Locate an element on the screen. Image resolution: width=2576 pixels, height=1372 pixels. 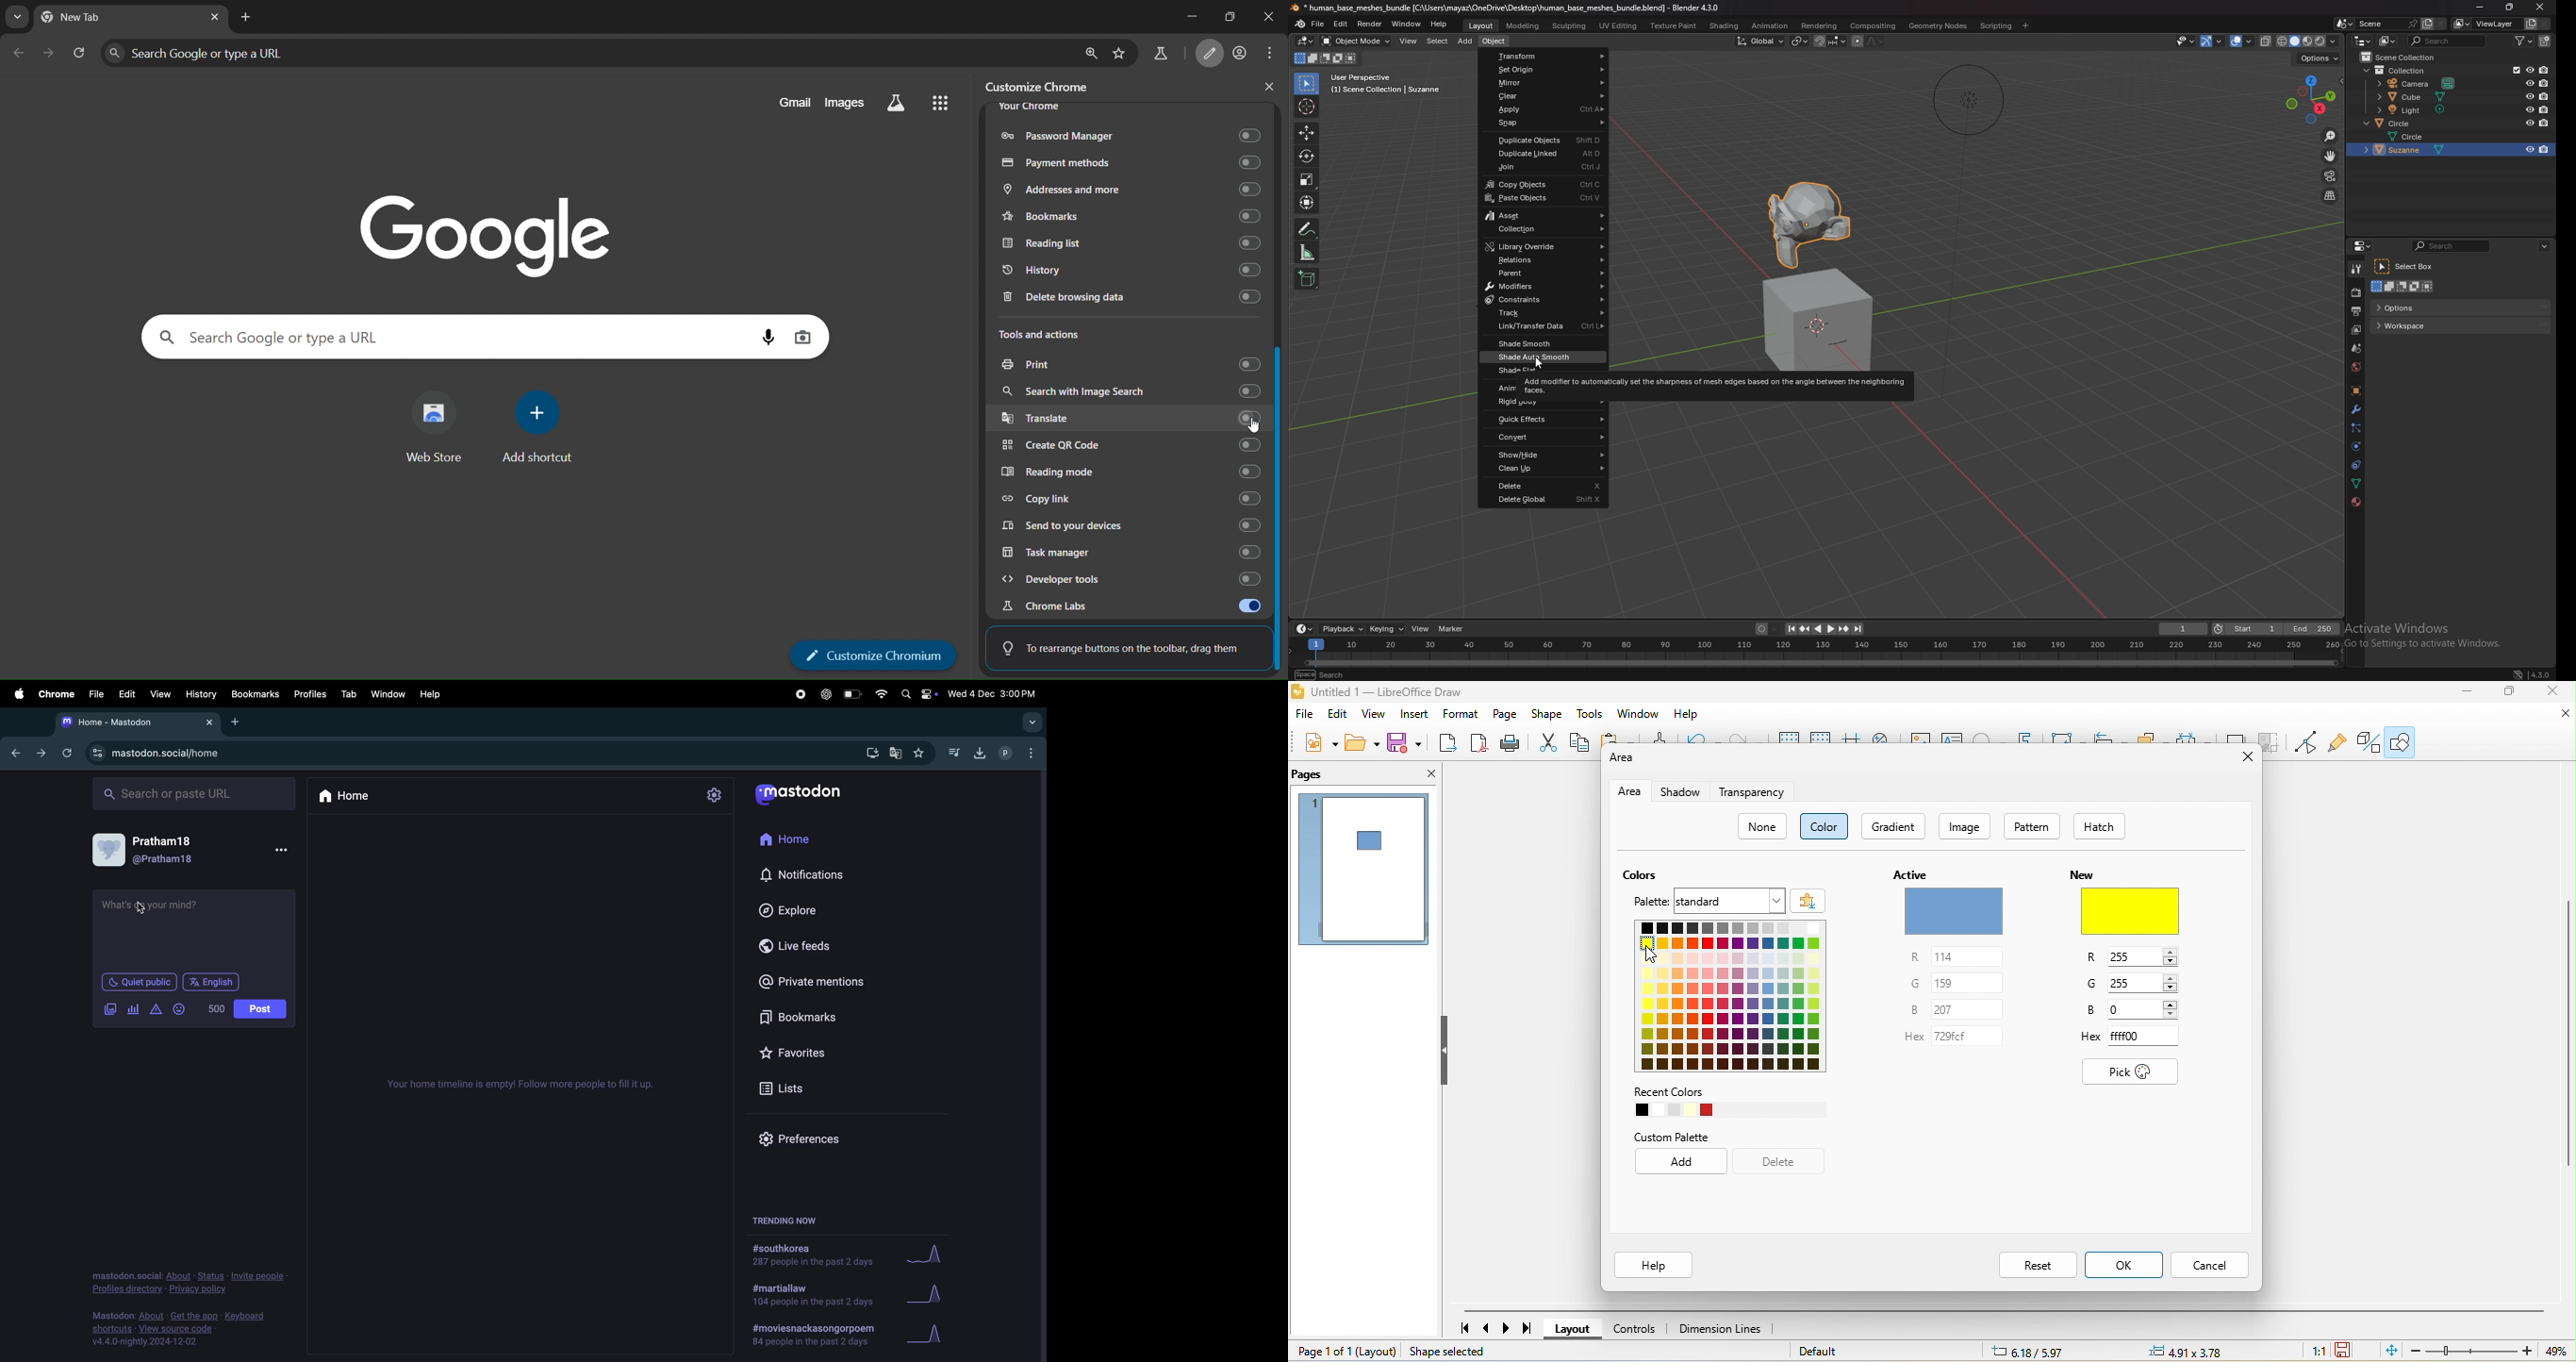
cursor movement is located at coordinates (1653, 954).